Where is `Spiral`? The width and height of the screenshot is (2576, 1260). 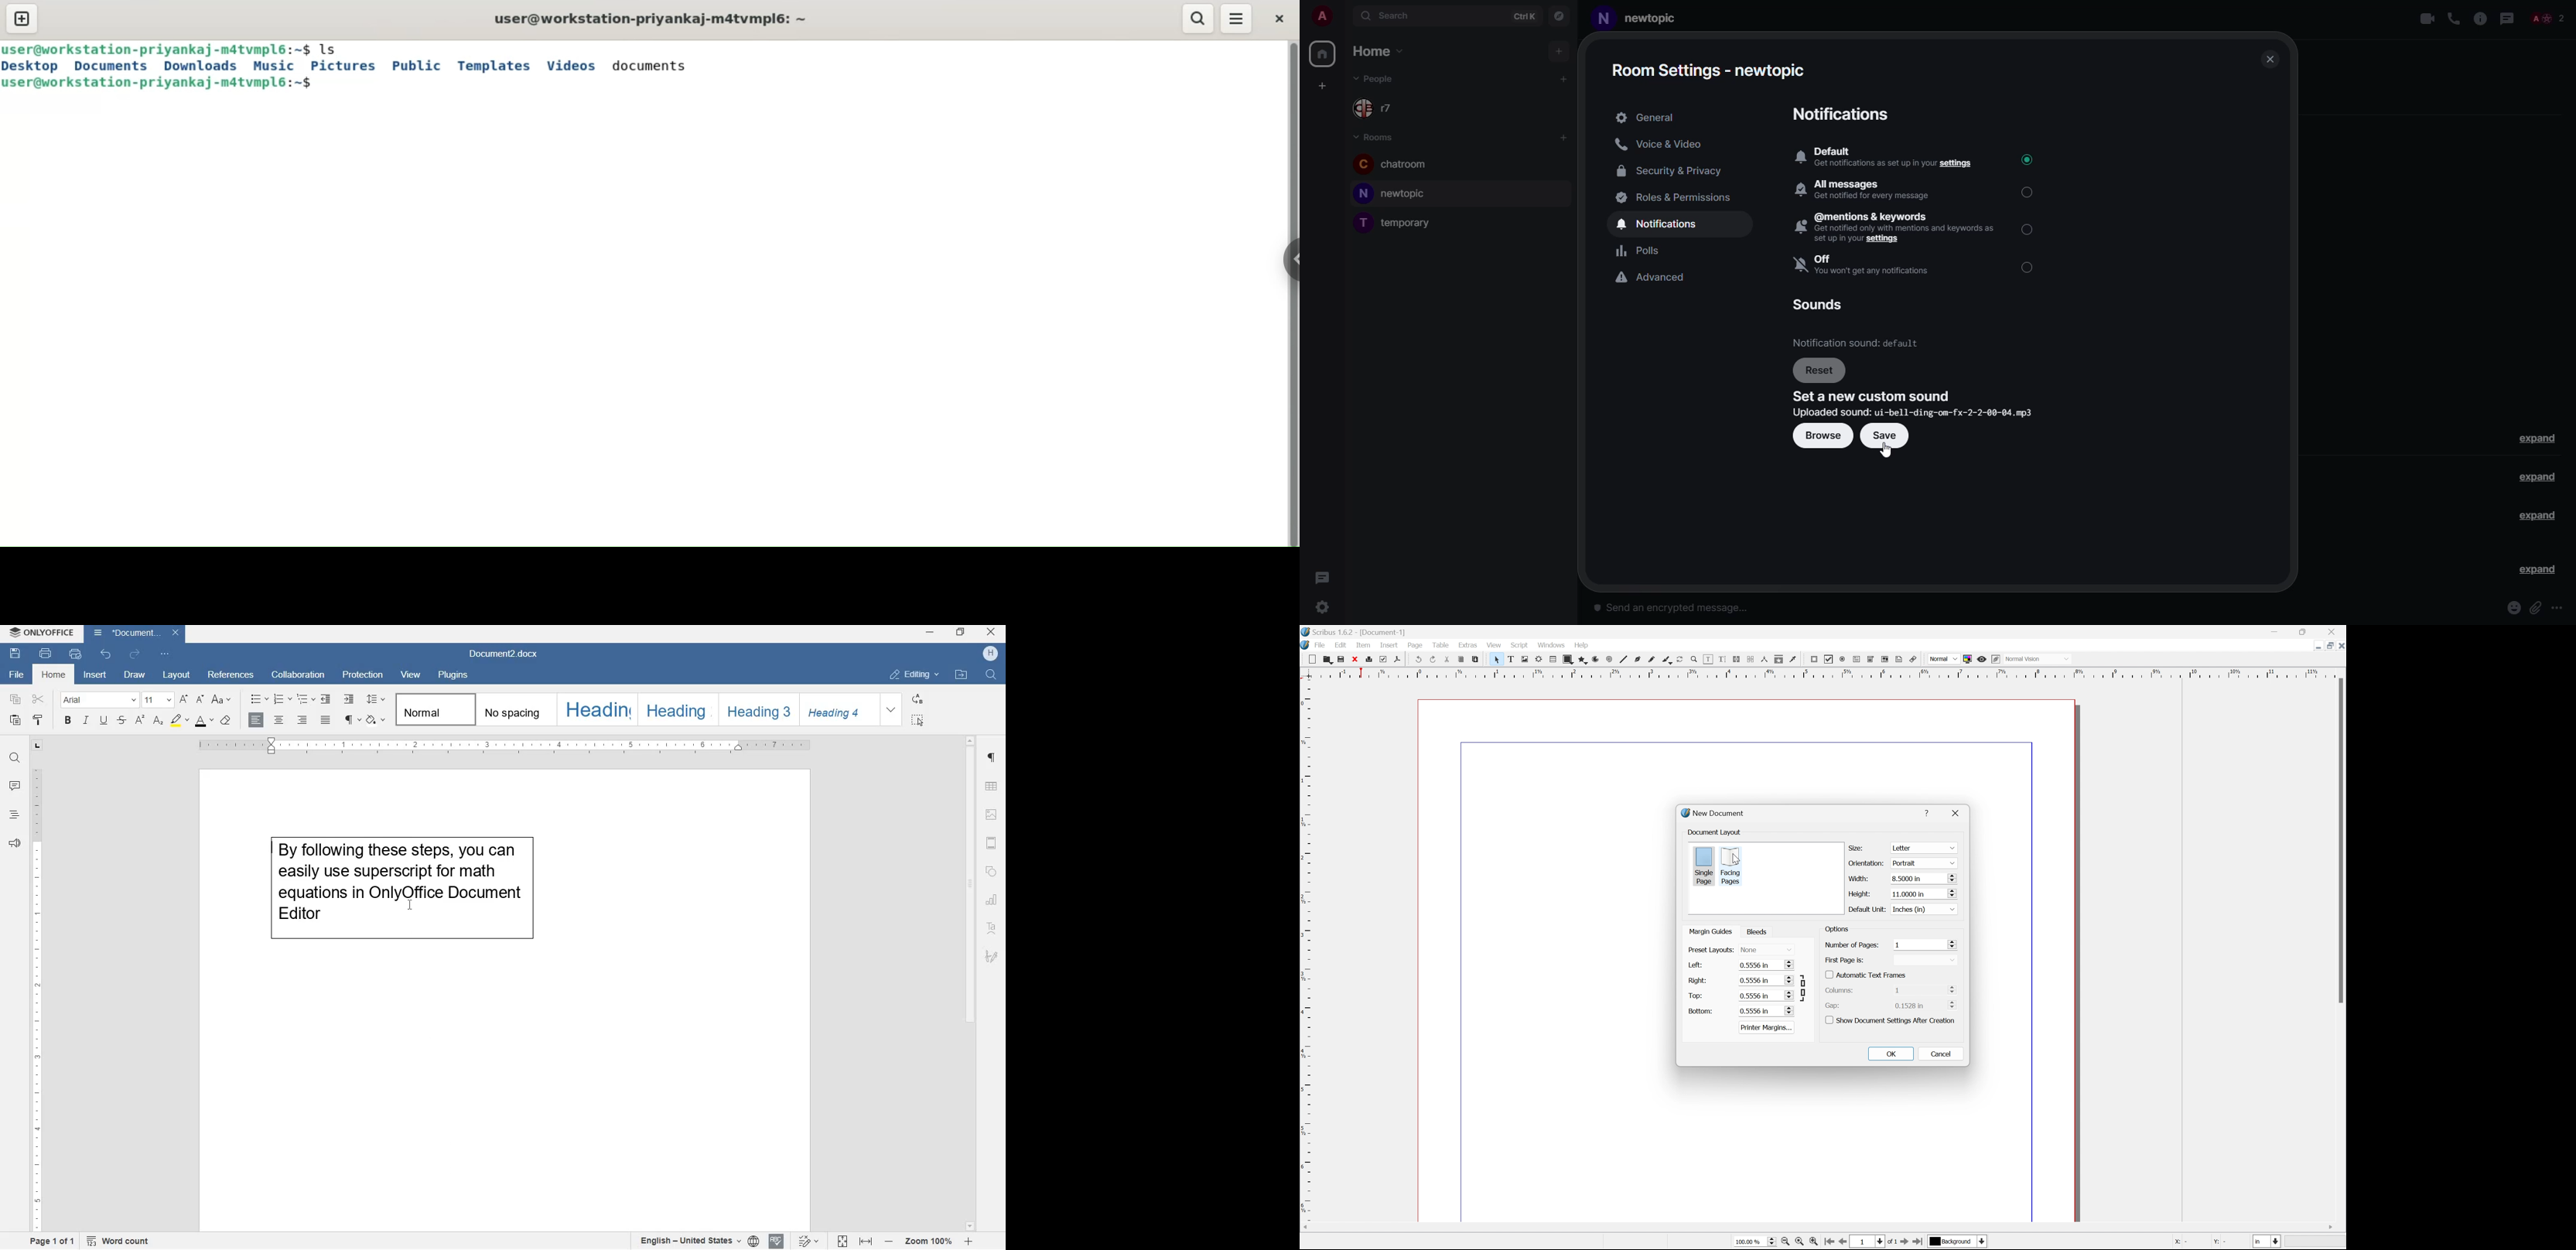
Spiral is located at coordinates (1608, 659).